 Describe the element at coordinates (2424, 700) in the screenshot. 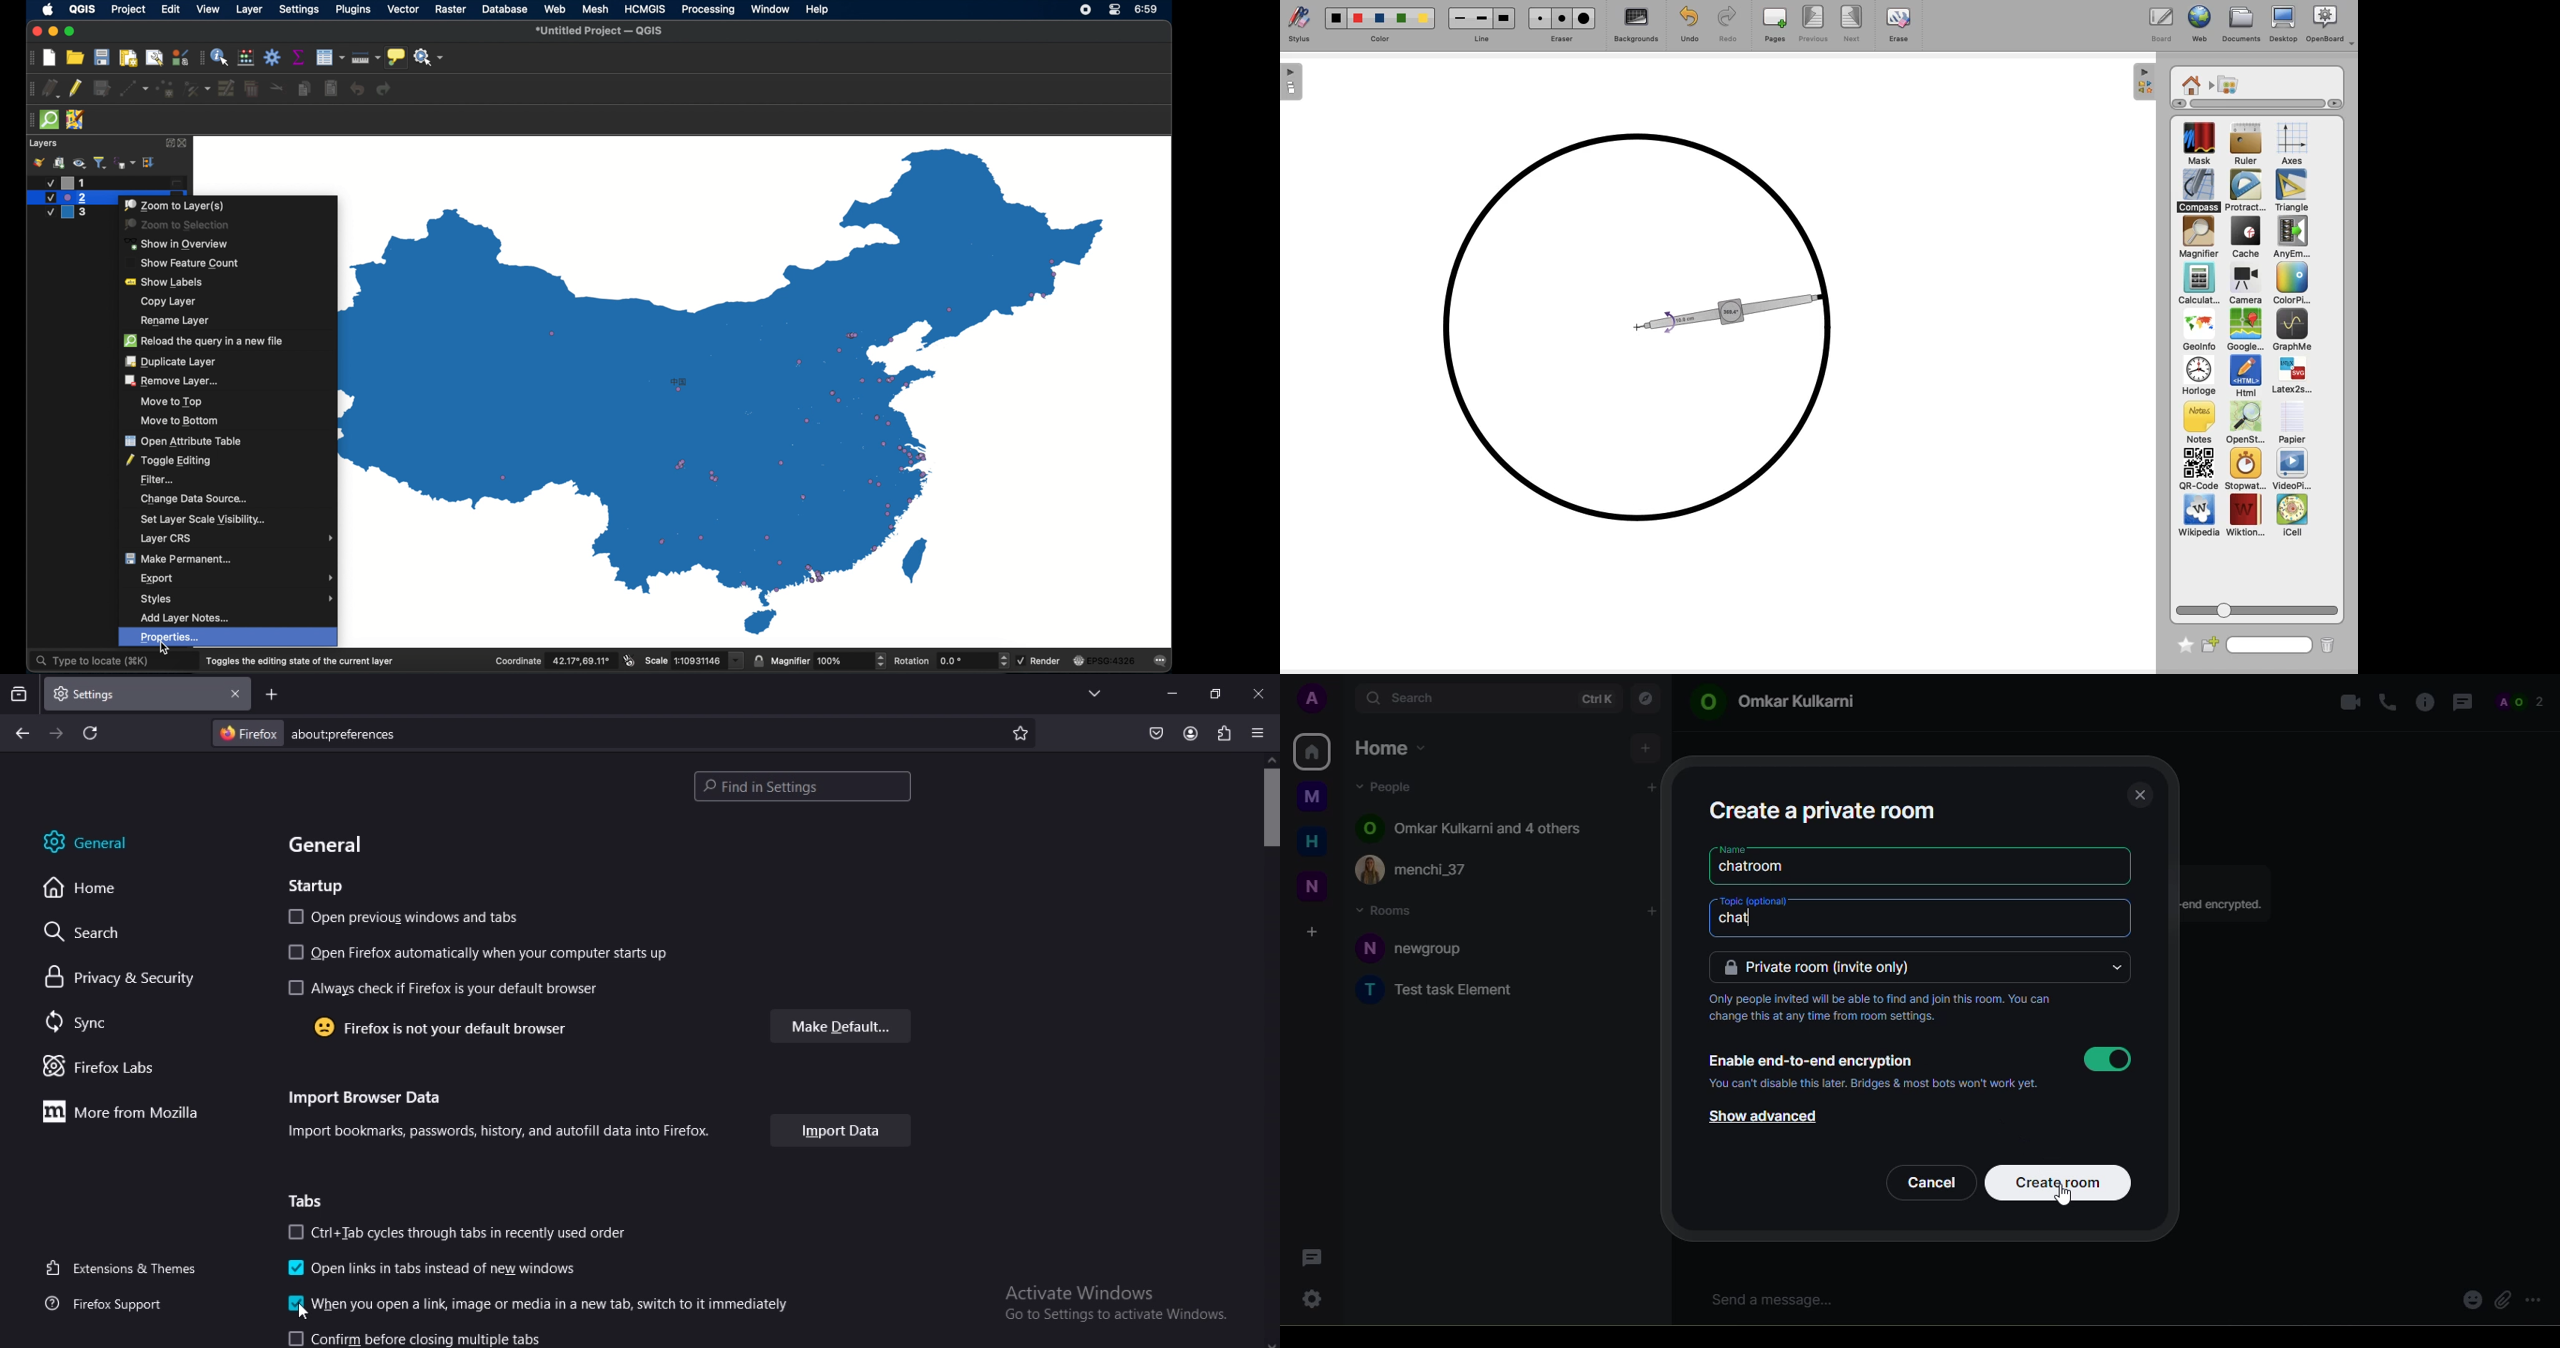

I see `info` at that location.